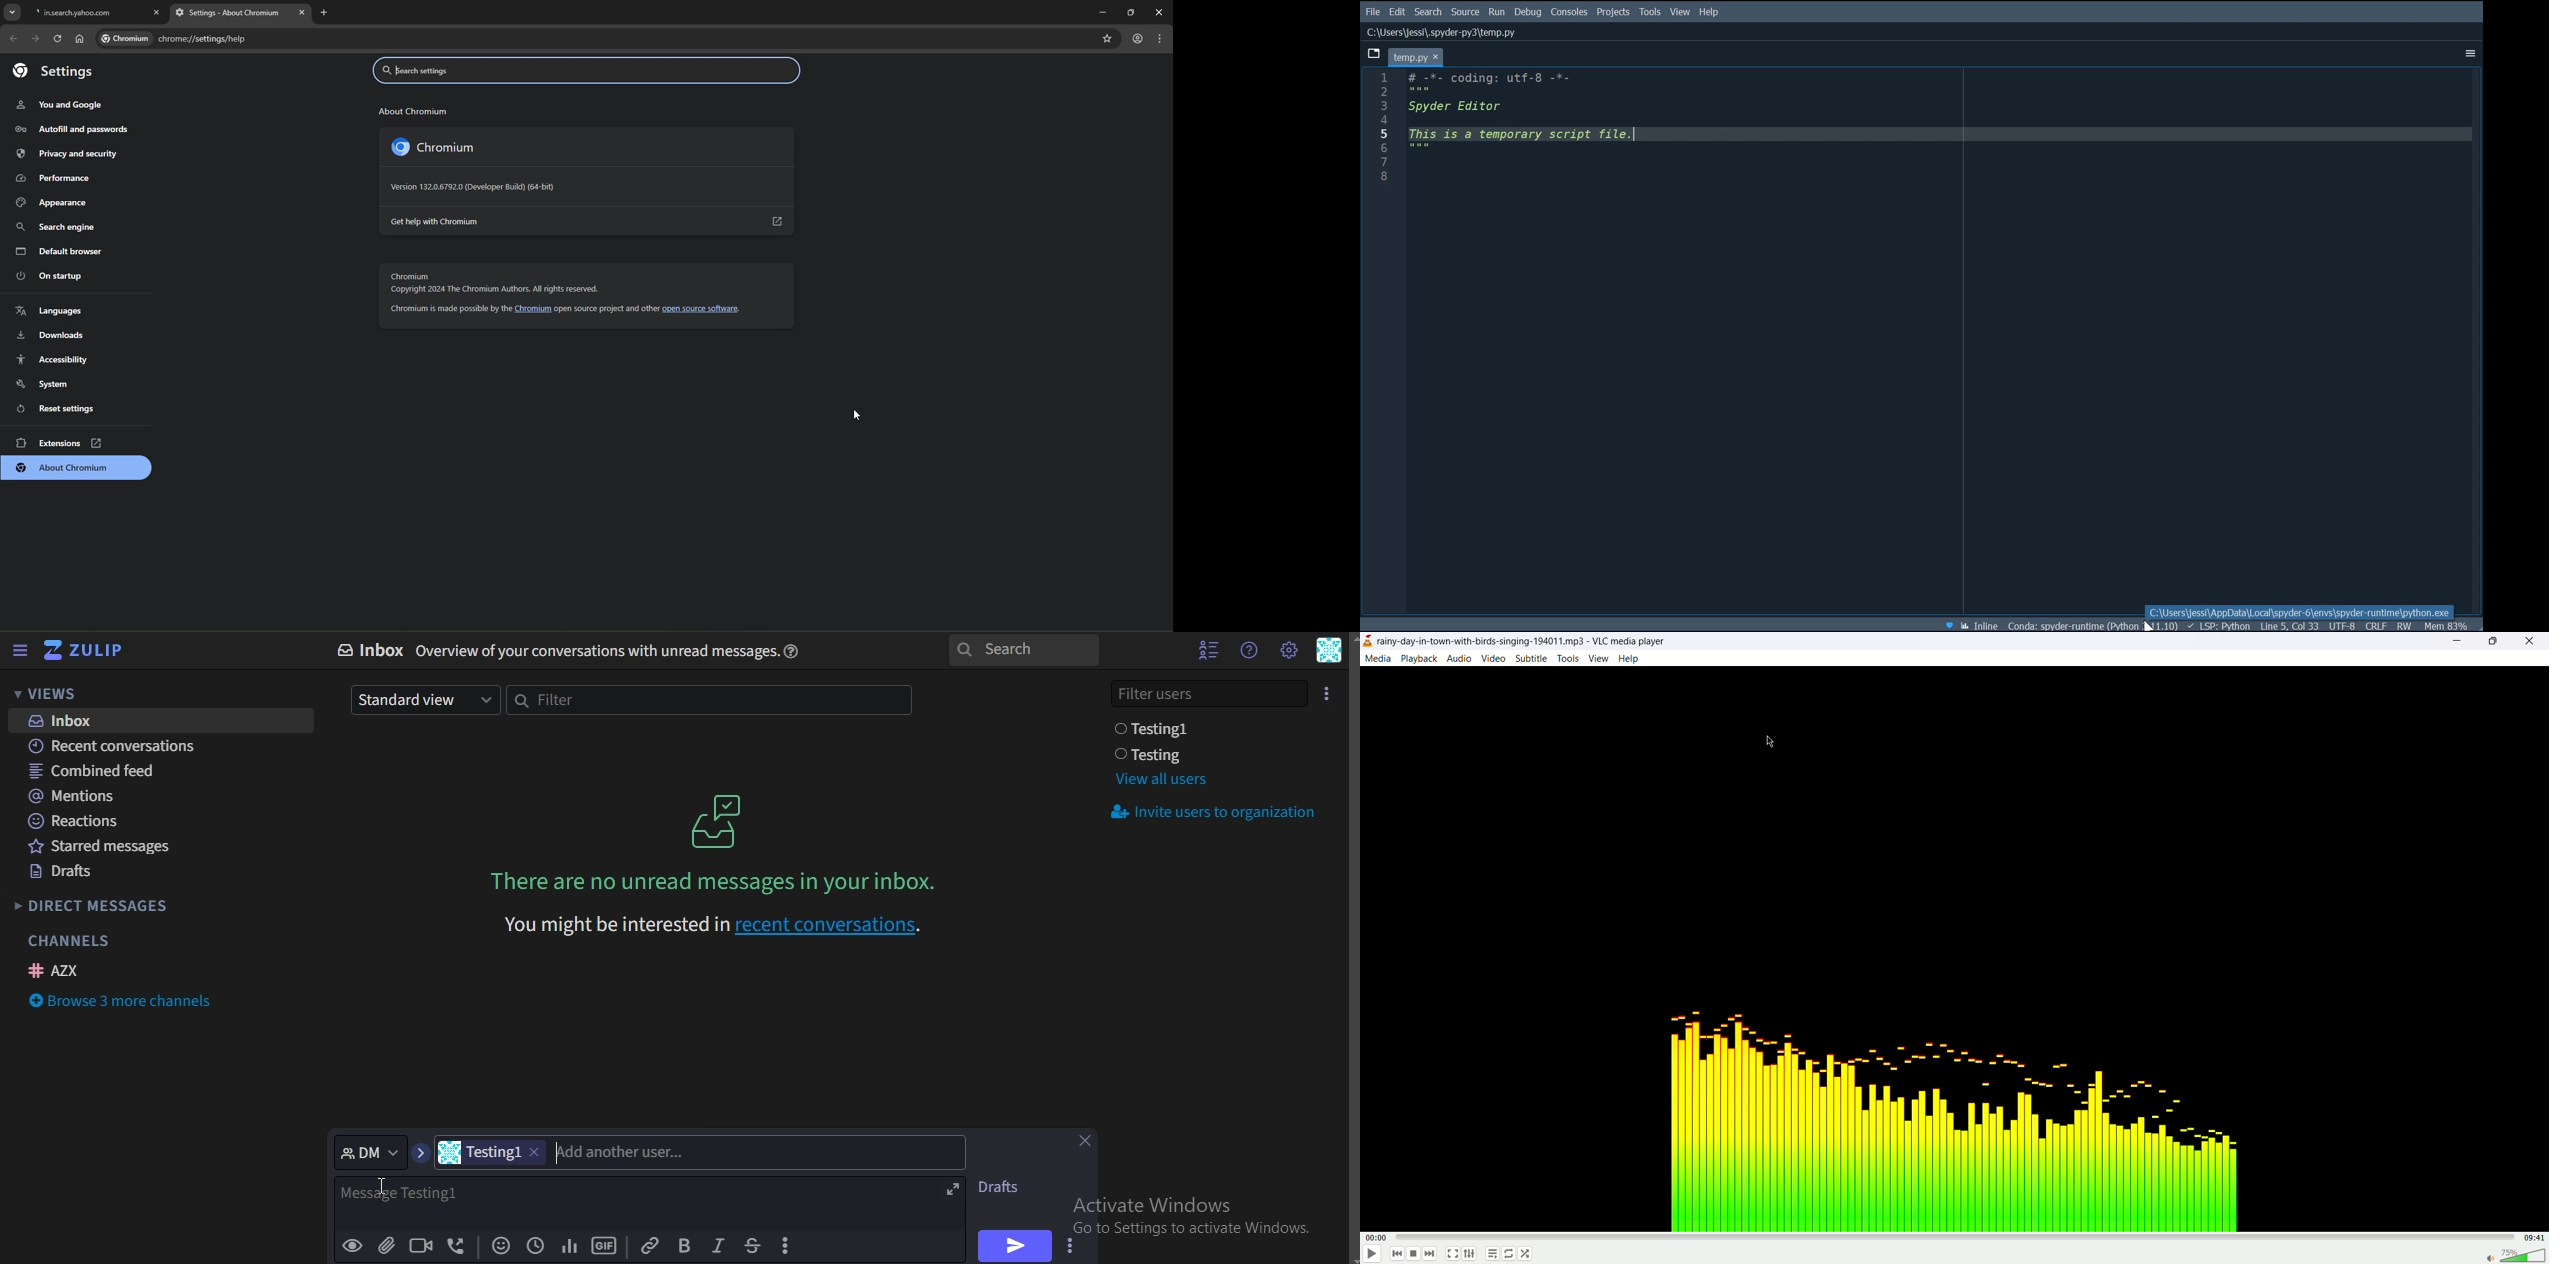  What do you see at coordinates (1248, 650) in the screenshot?
I see `help menu` at bounding box center [1248, 650].